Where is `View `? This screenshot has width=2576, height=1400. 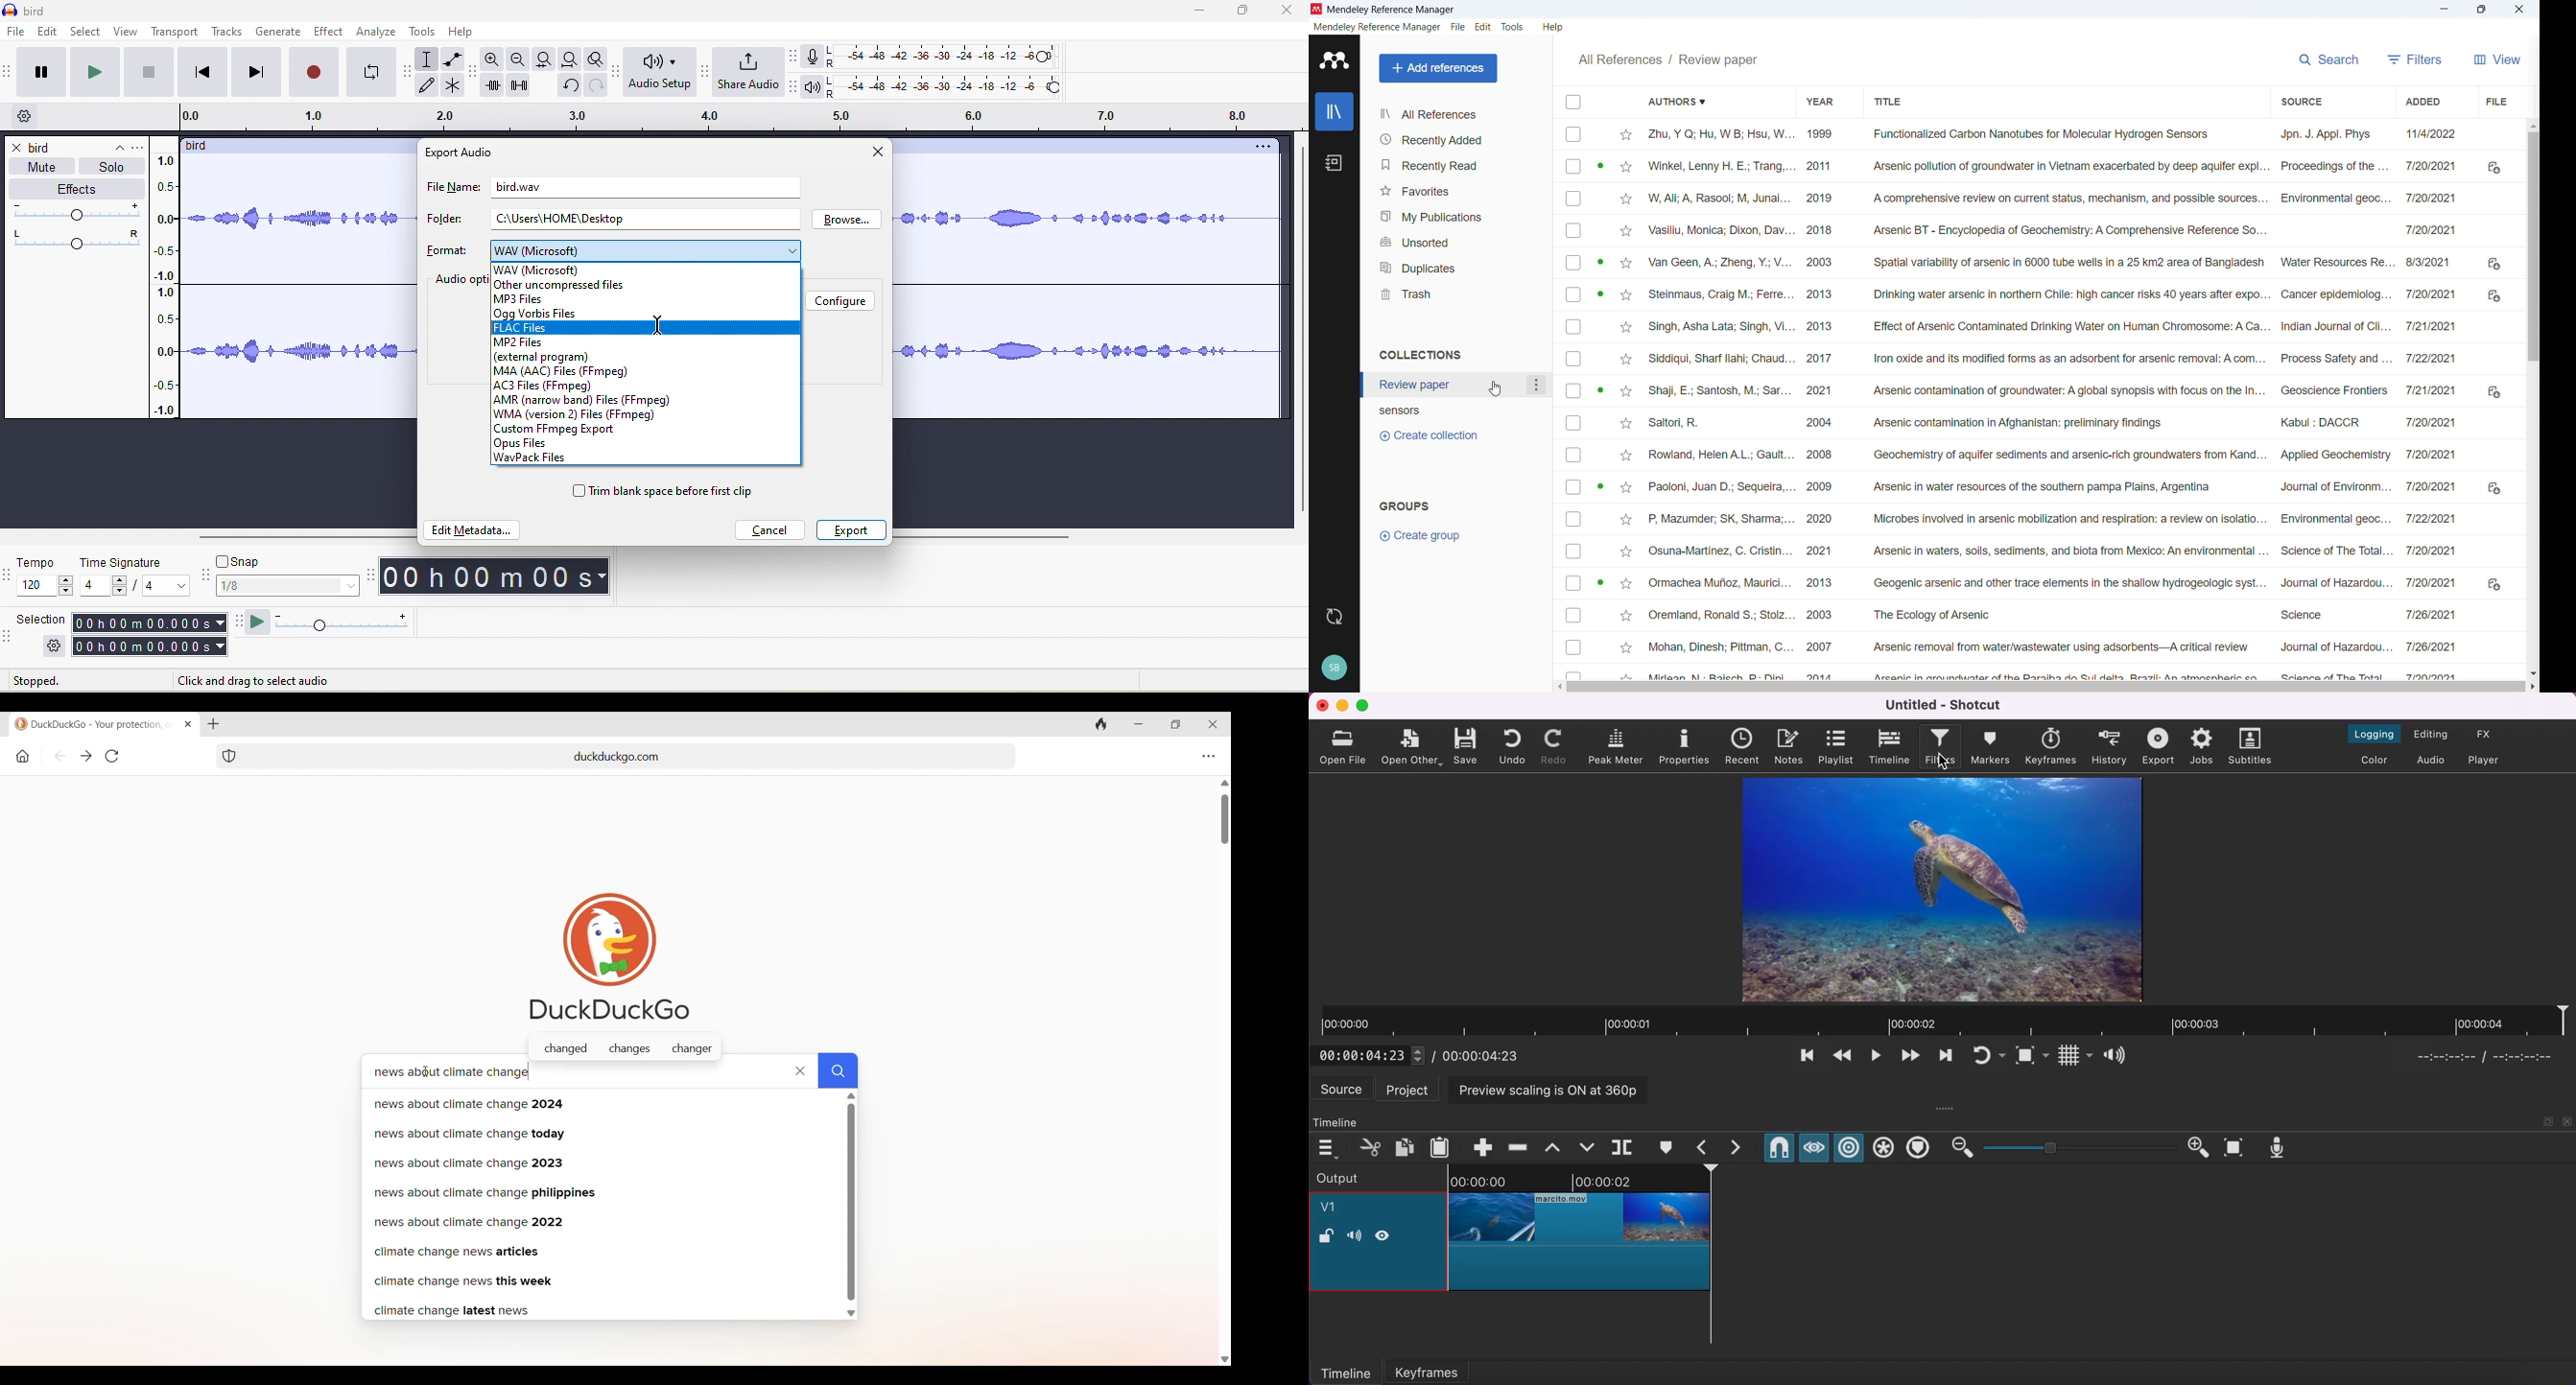 View  is located at coordinates (2495, 59).